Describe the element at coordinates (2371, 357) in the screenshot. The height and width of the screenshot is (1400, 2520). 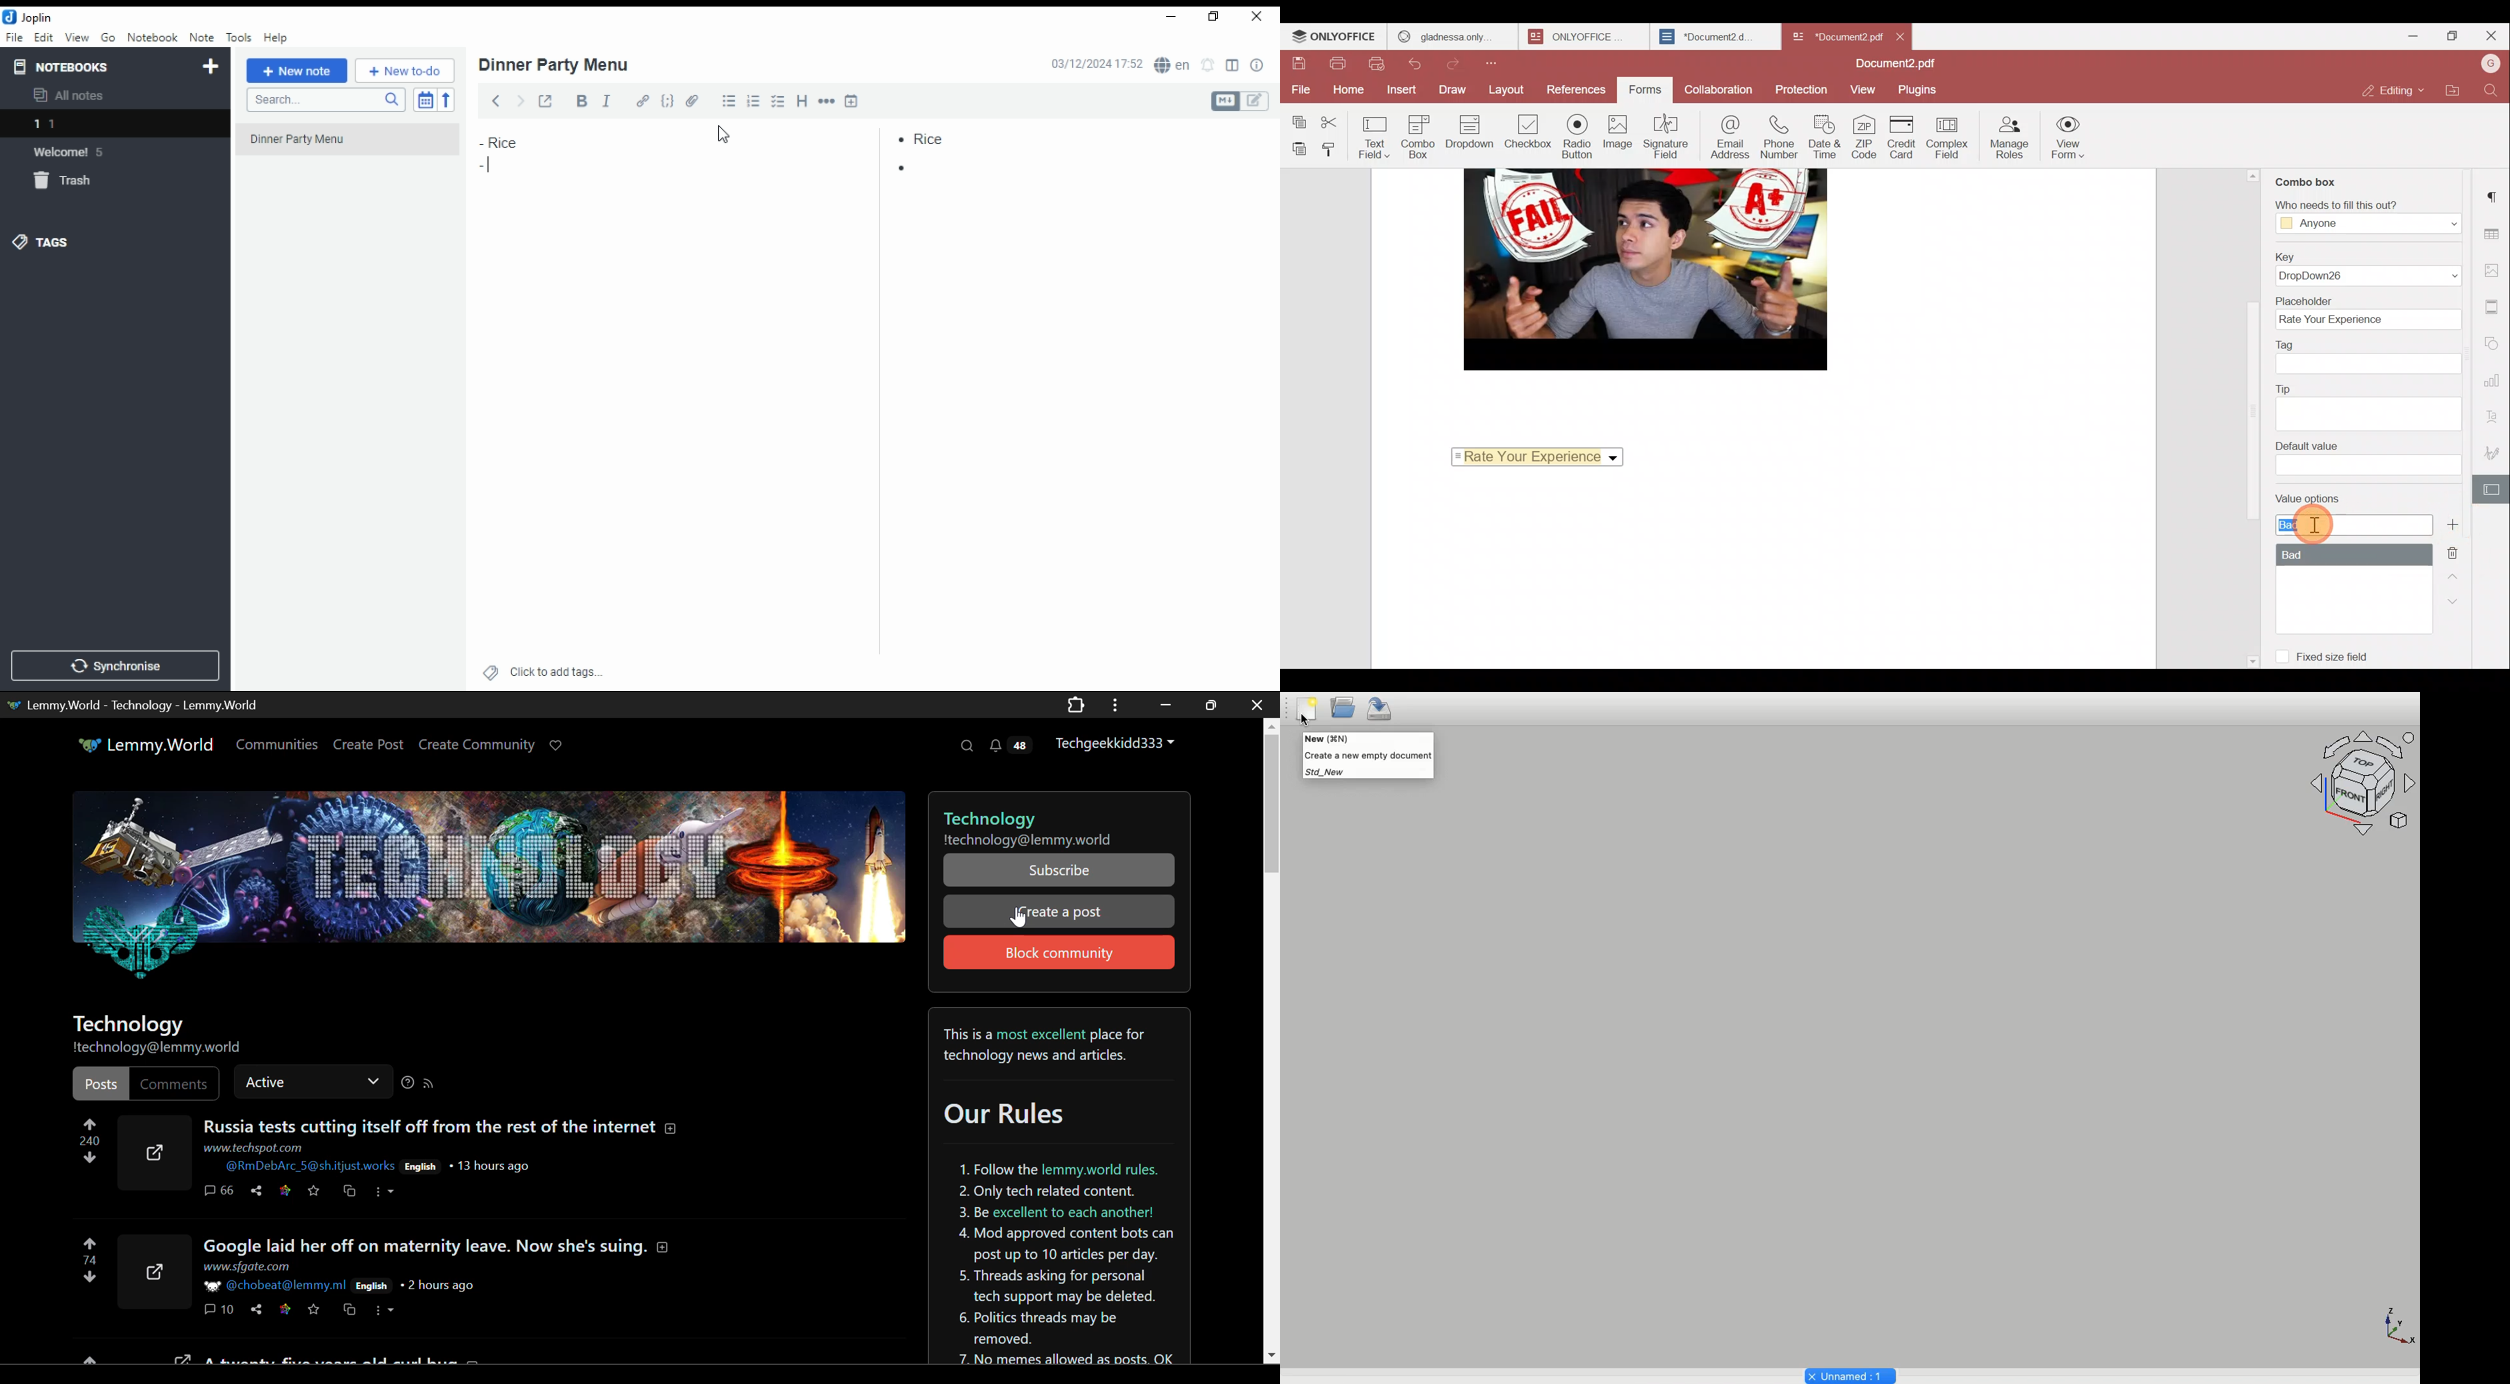
I see `Tag` at that location.